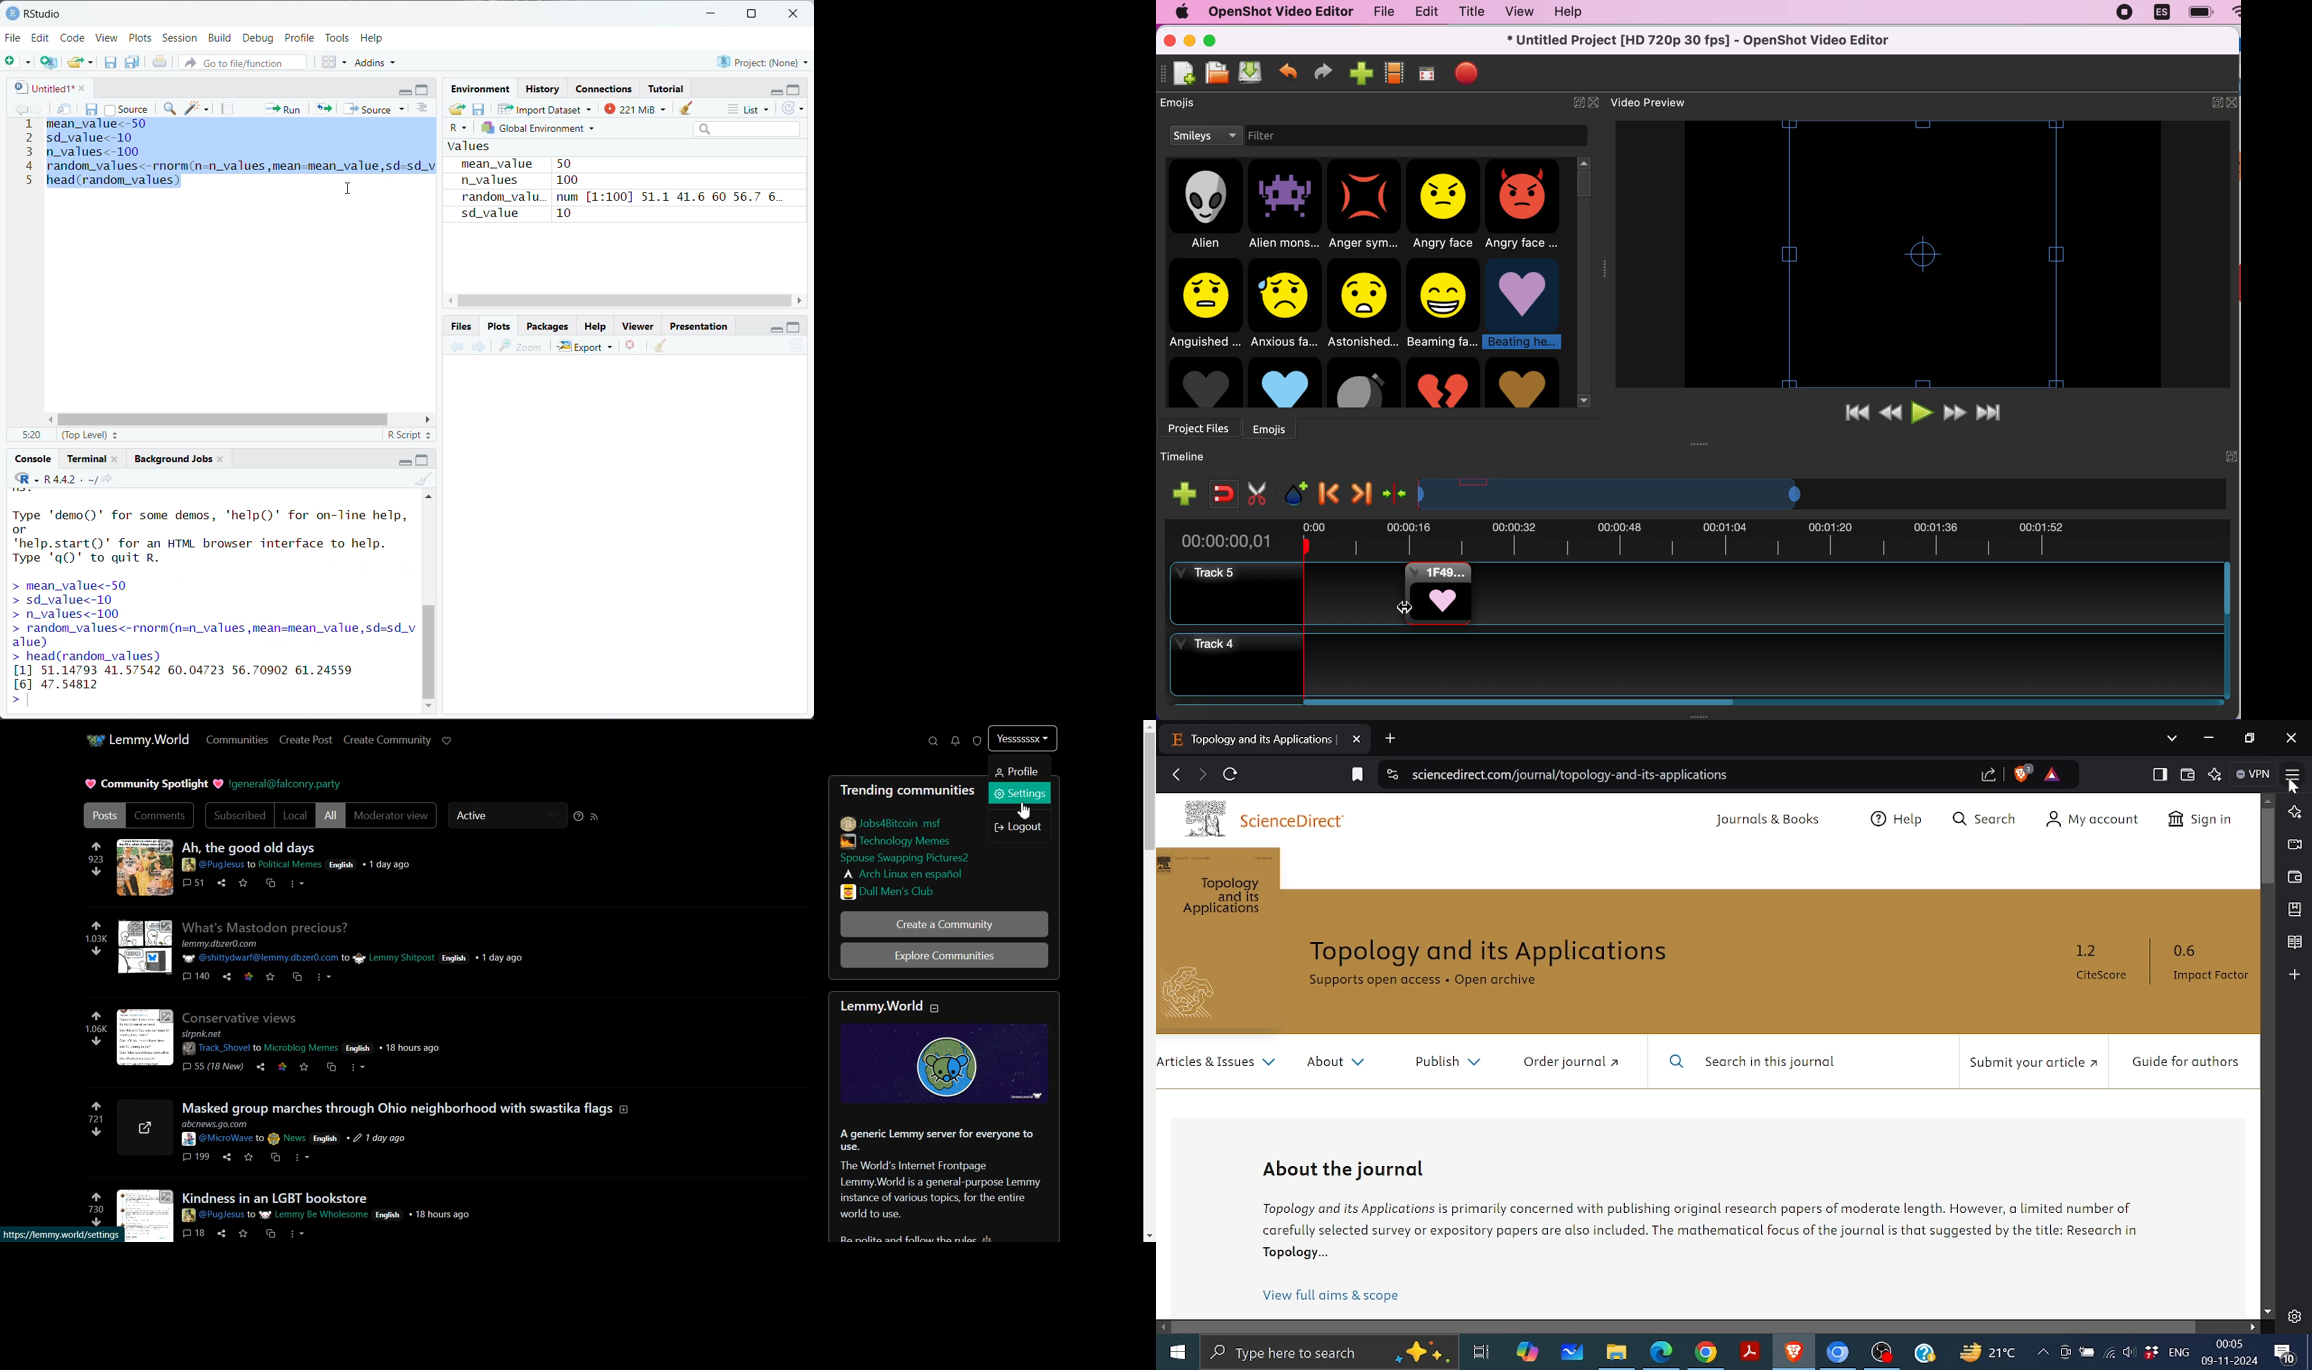 Image resolution: width=2324 pixels, height=1372 pixels. I want to click on R 4.4.2 . ~/, so click(70, 479).